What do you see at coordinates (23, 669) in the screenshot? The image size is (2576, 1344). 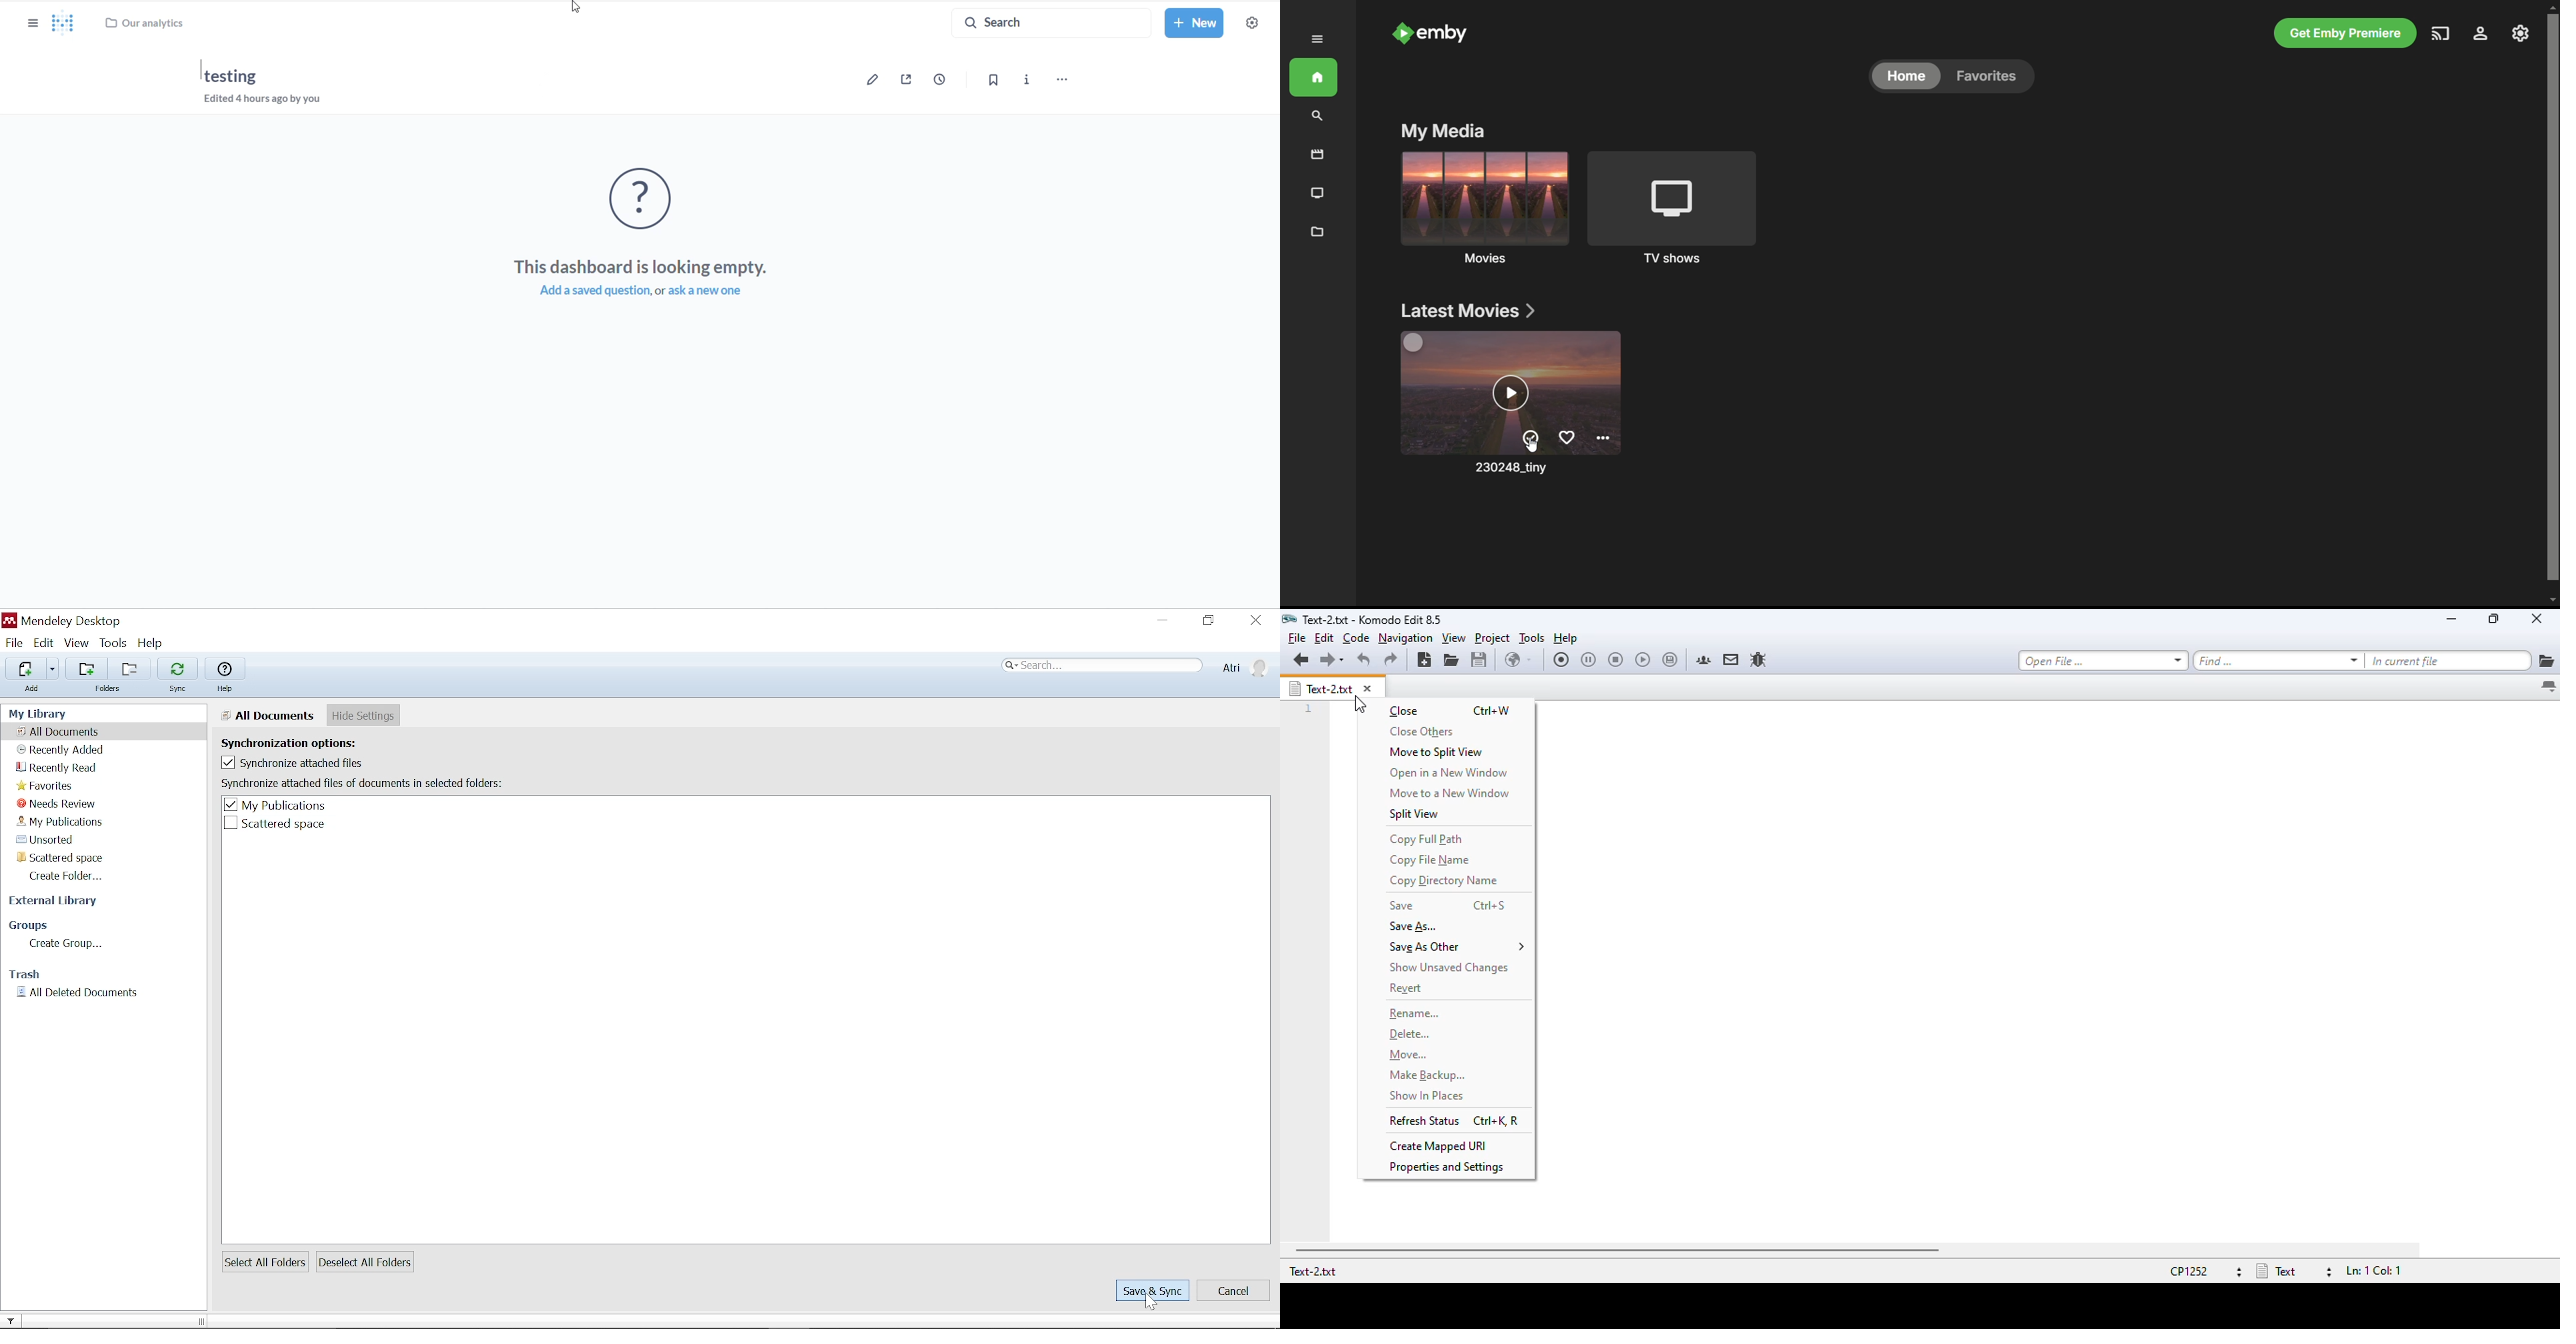 I see `Add files` at bounding box center [23, 669].